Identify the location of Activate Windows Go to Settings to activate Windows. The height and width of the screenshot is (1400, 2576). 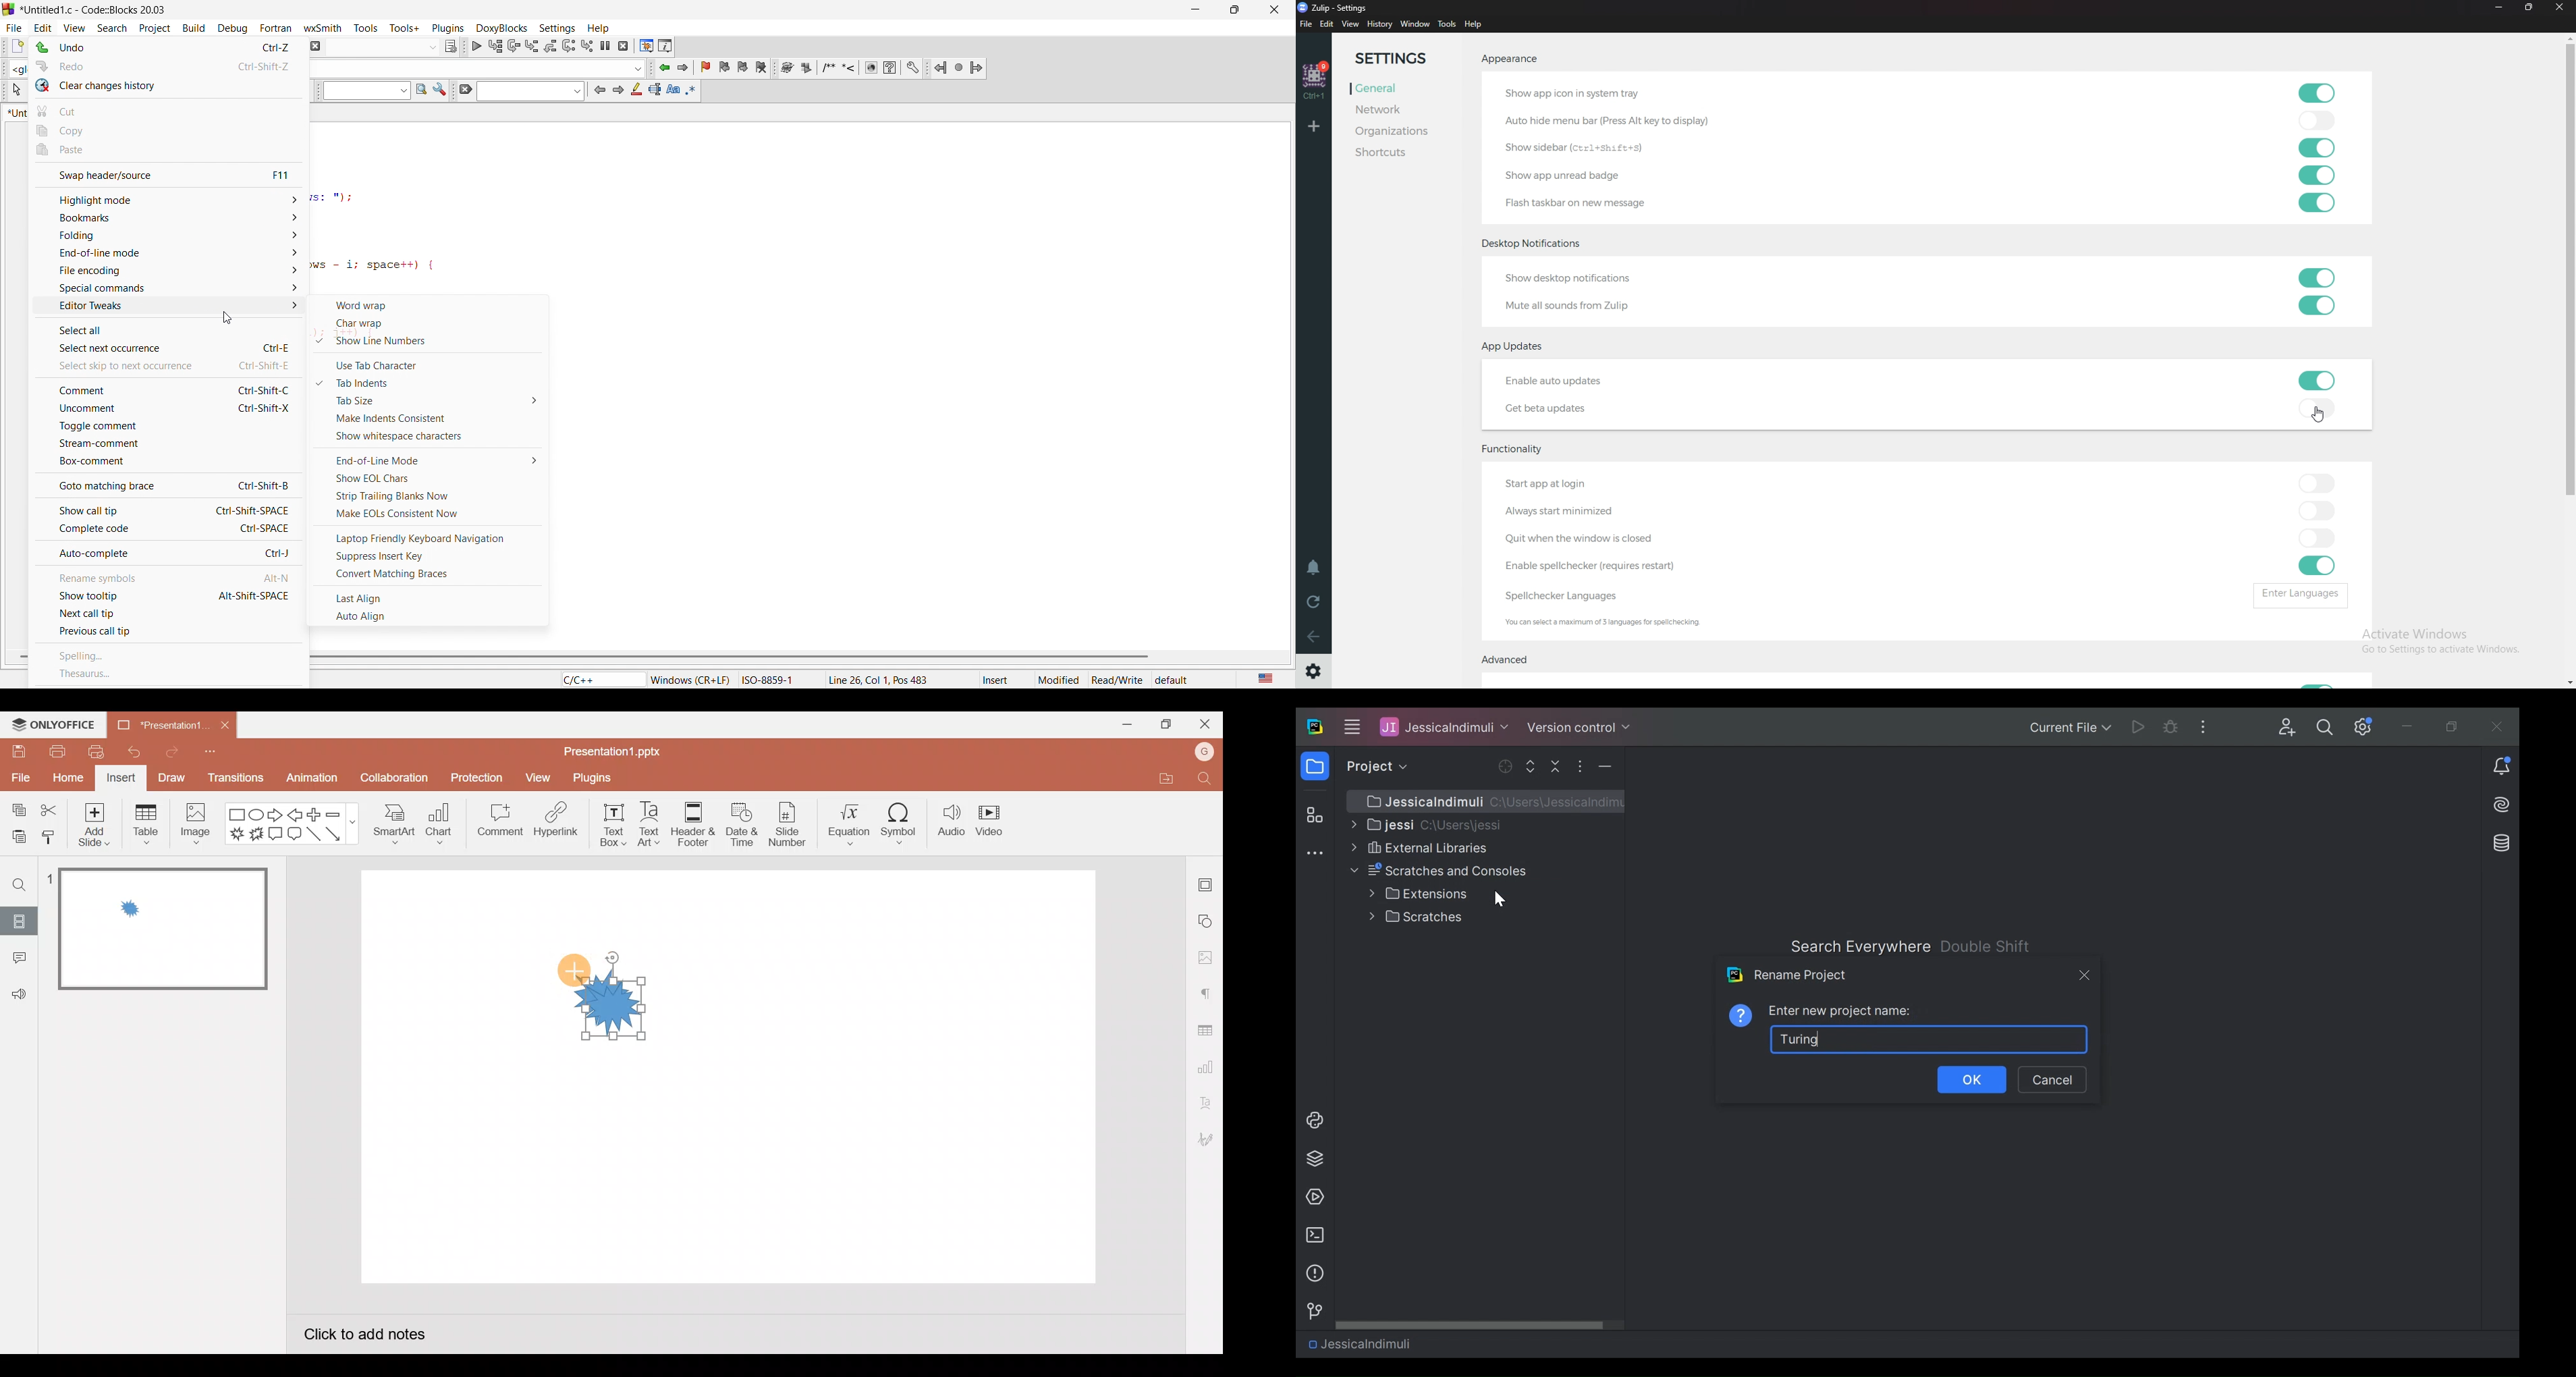
(2439, 640).